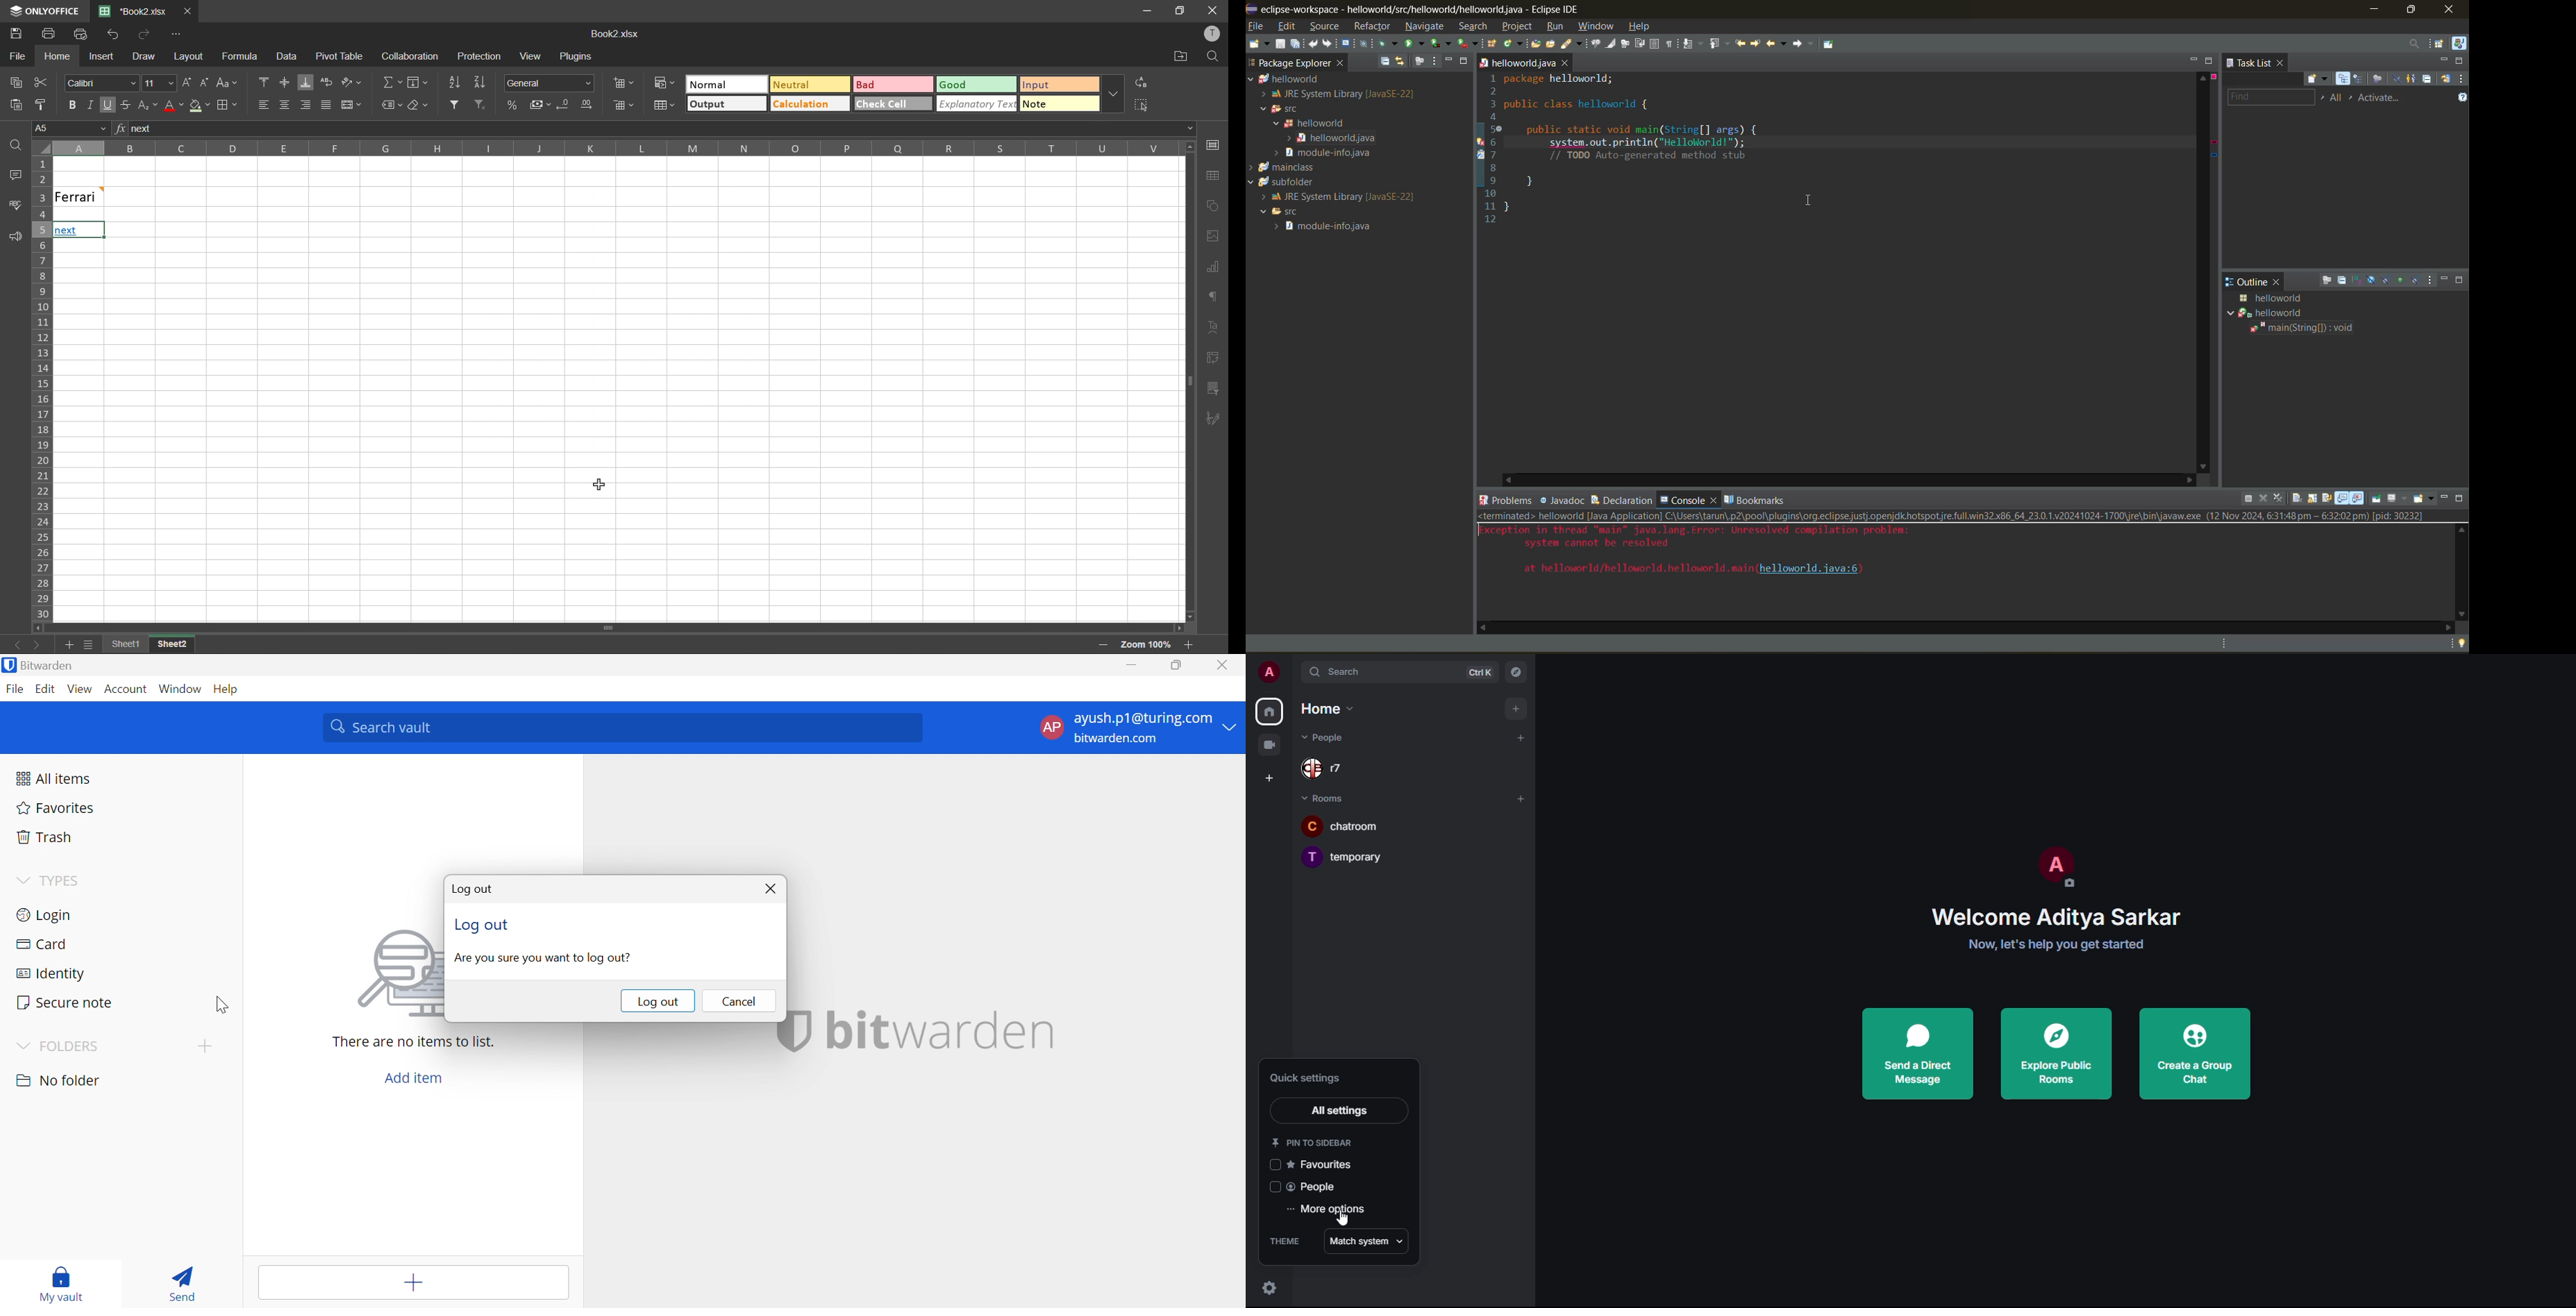 This screenshot has width=2576, height=1316. What do you see at coordinates (14, 690) in the screenshot?
I see `File` at bounding box center [14, 690].